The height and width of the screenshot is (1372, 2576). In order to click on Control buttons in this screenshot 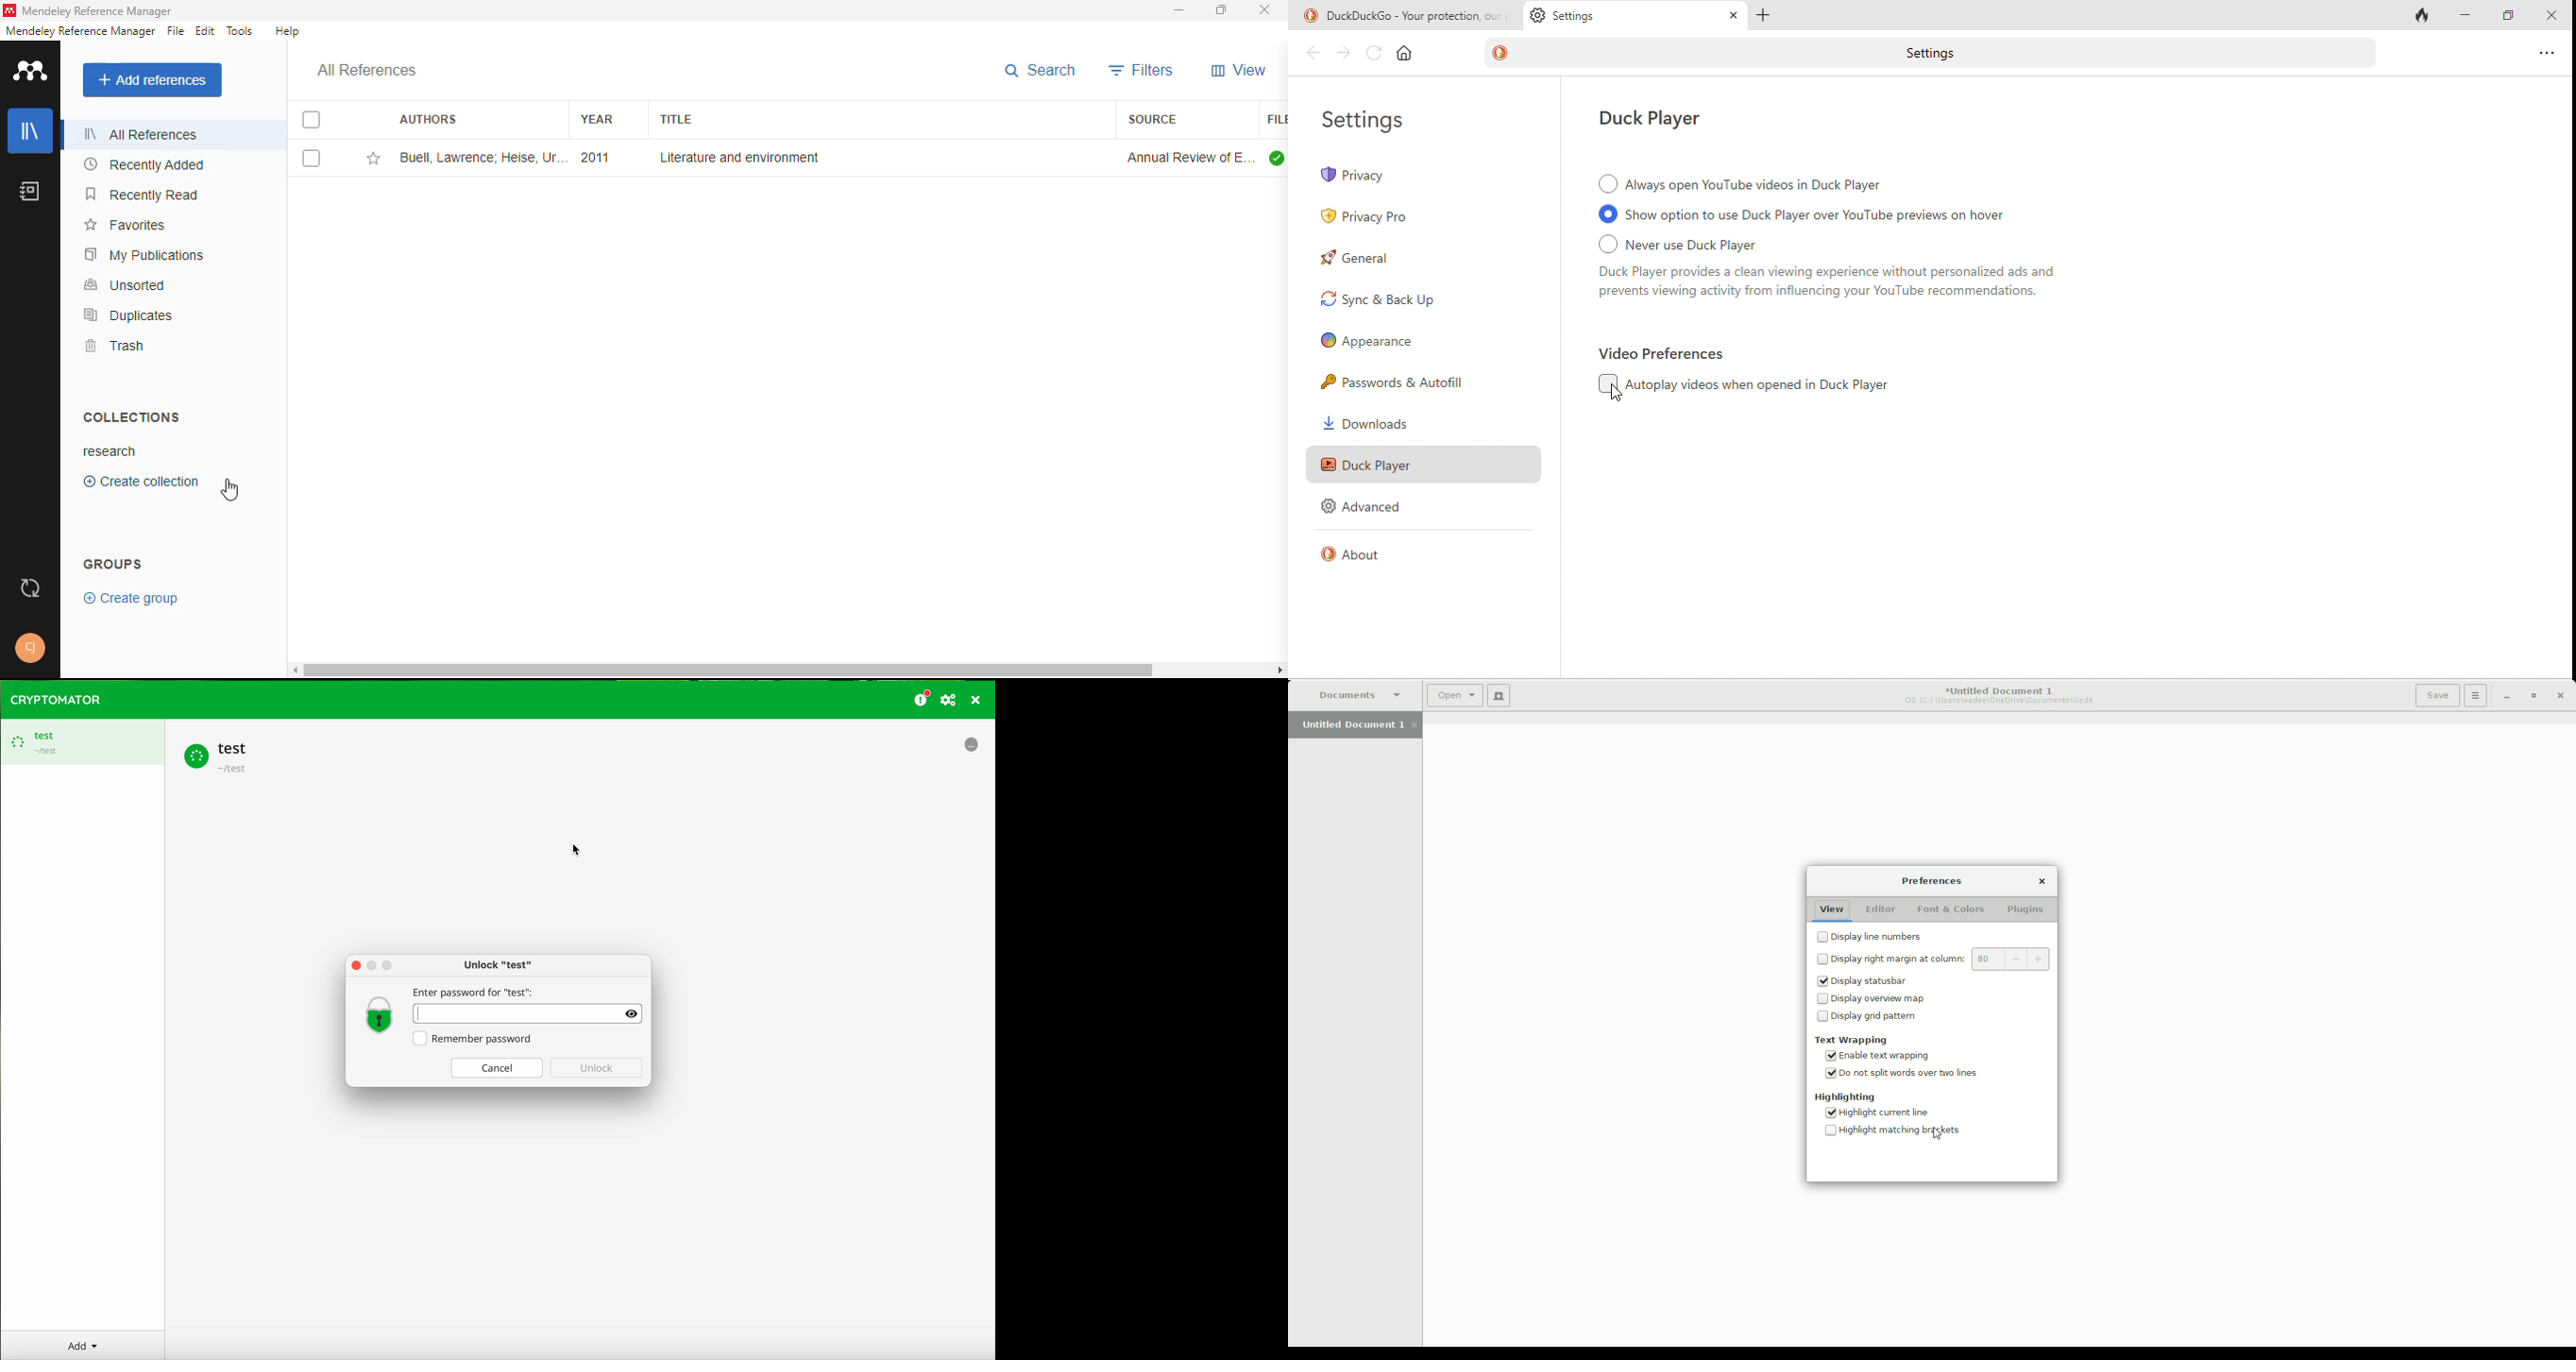, I will do `click(375, 965)`.